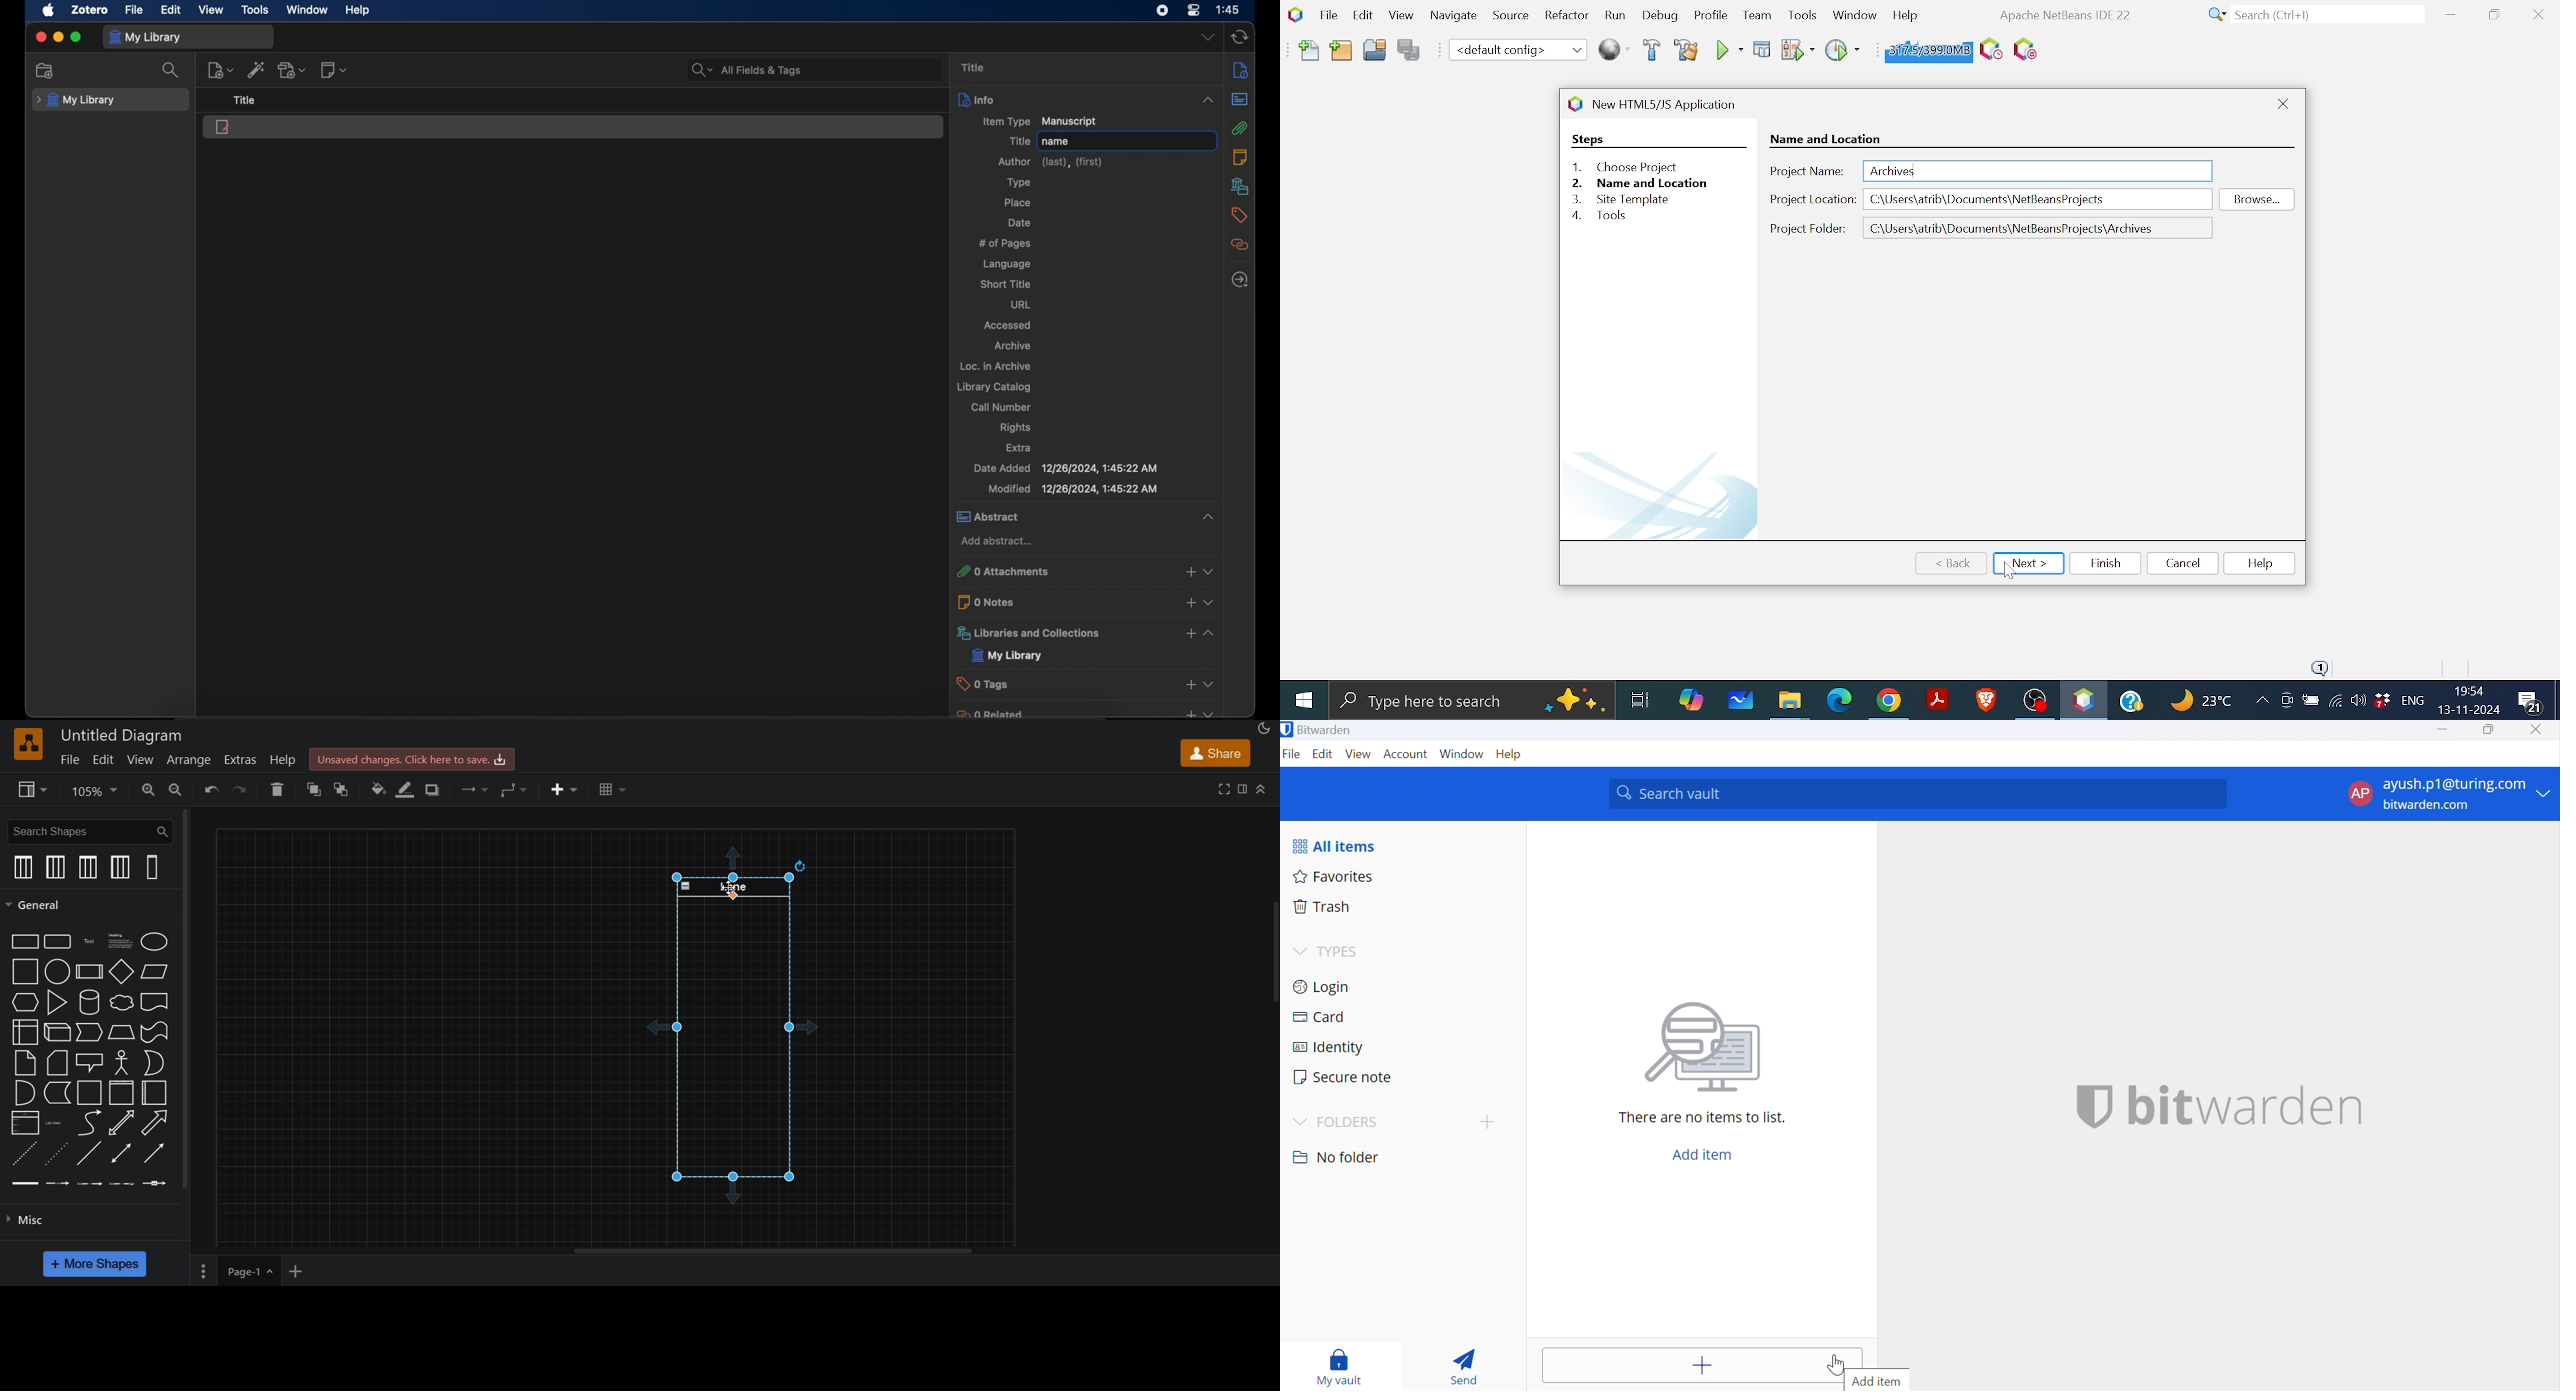 The width and height of the screenshot is (2576, 1400). I want to click on libraries, so click(1085, 633).